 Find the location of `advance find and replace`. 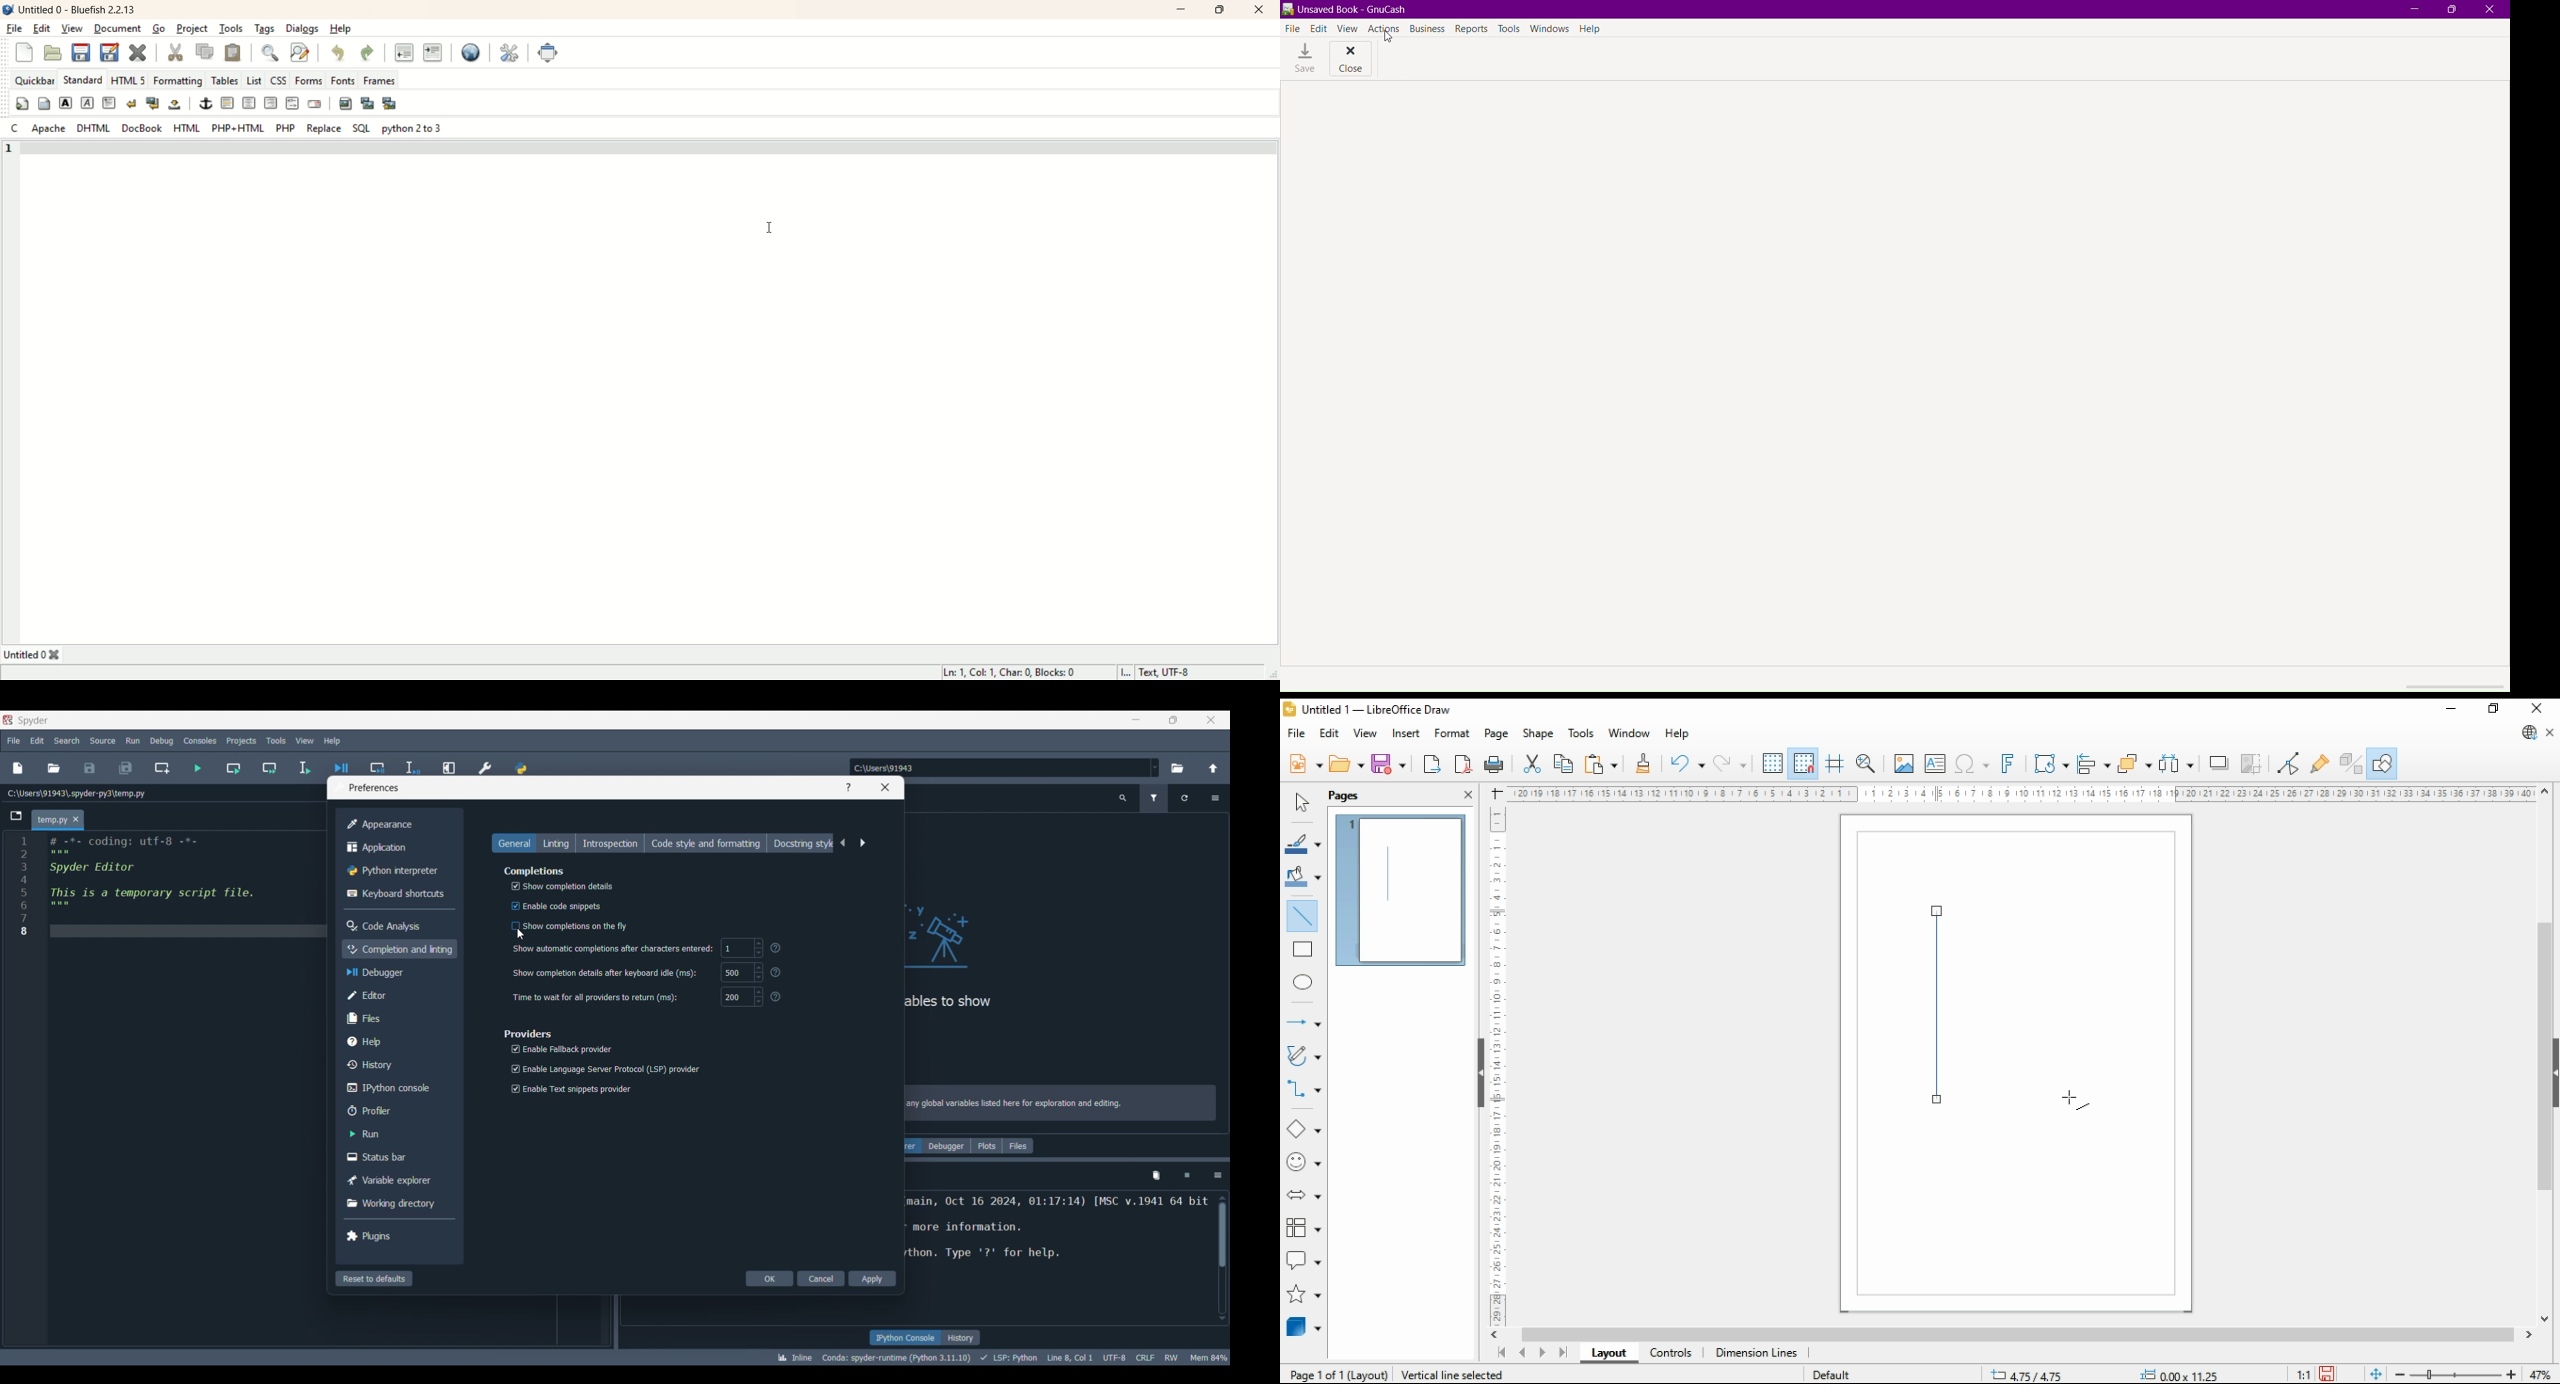

advance find and replace is located at coordinates (299, 53).